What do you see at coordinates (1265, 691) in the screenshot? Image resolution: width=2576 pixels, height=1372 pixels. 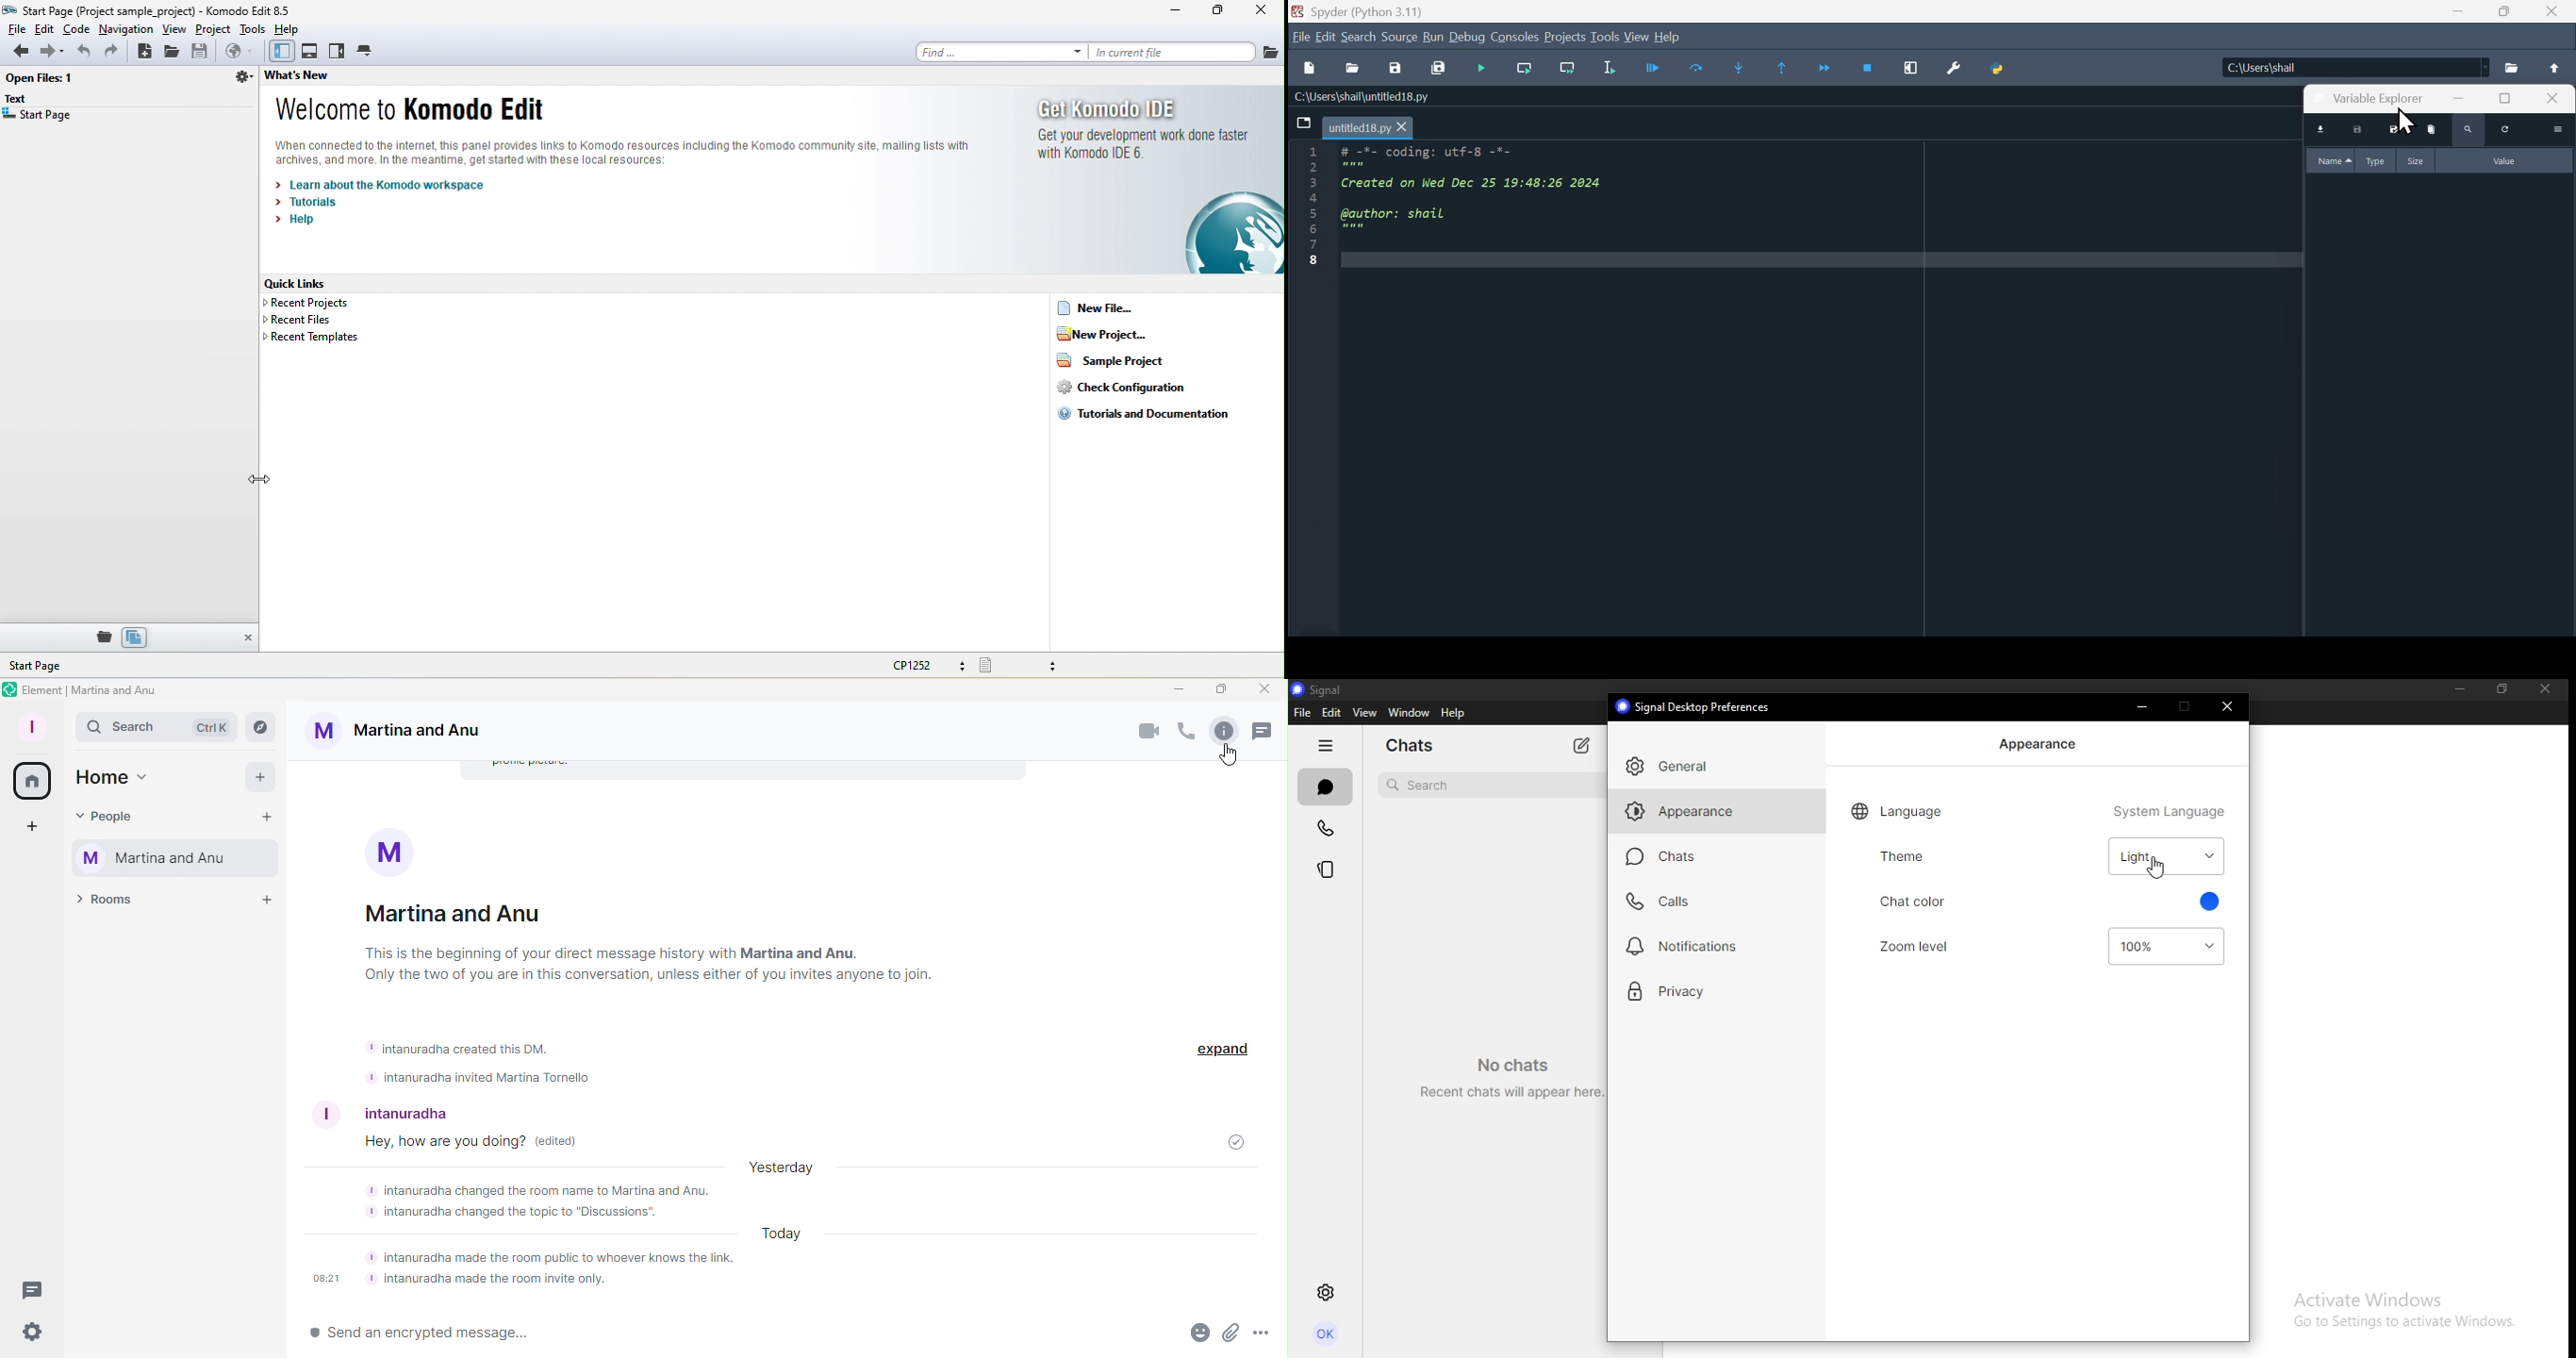 I see `Close` at bounding box center [1265, 691].